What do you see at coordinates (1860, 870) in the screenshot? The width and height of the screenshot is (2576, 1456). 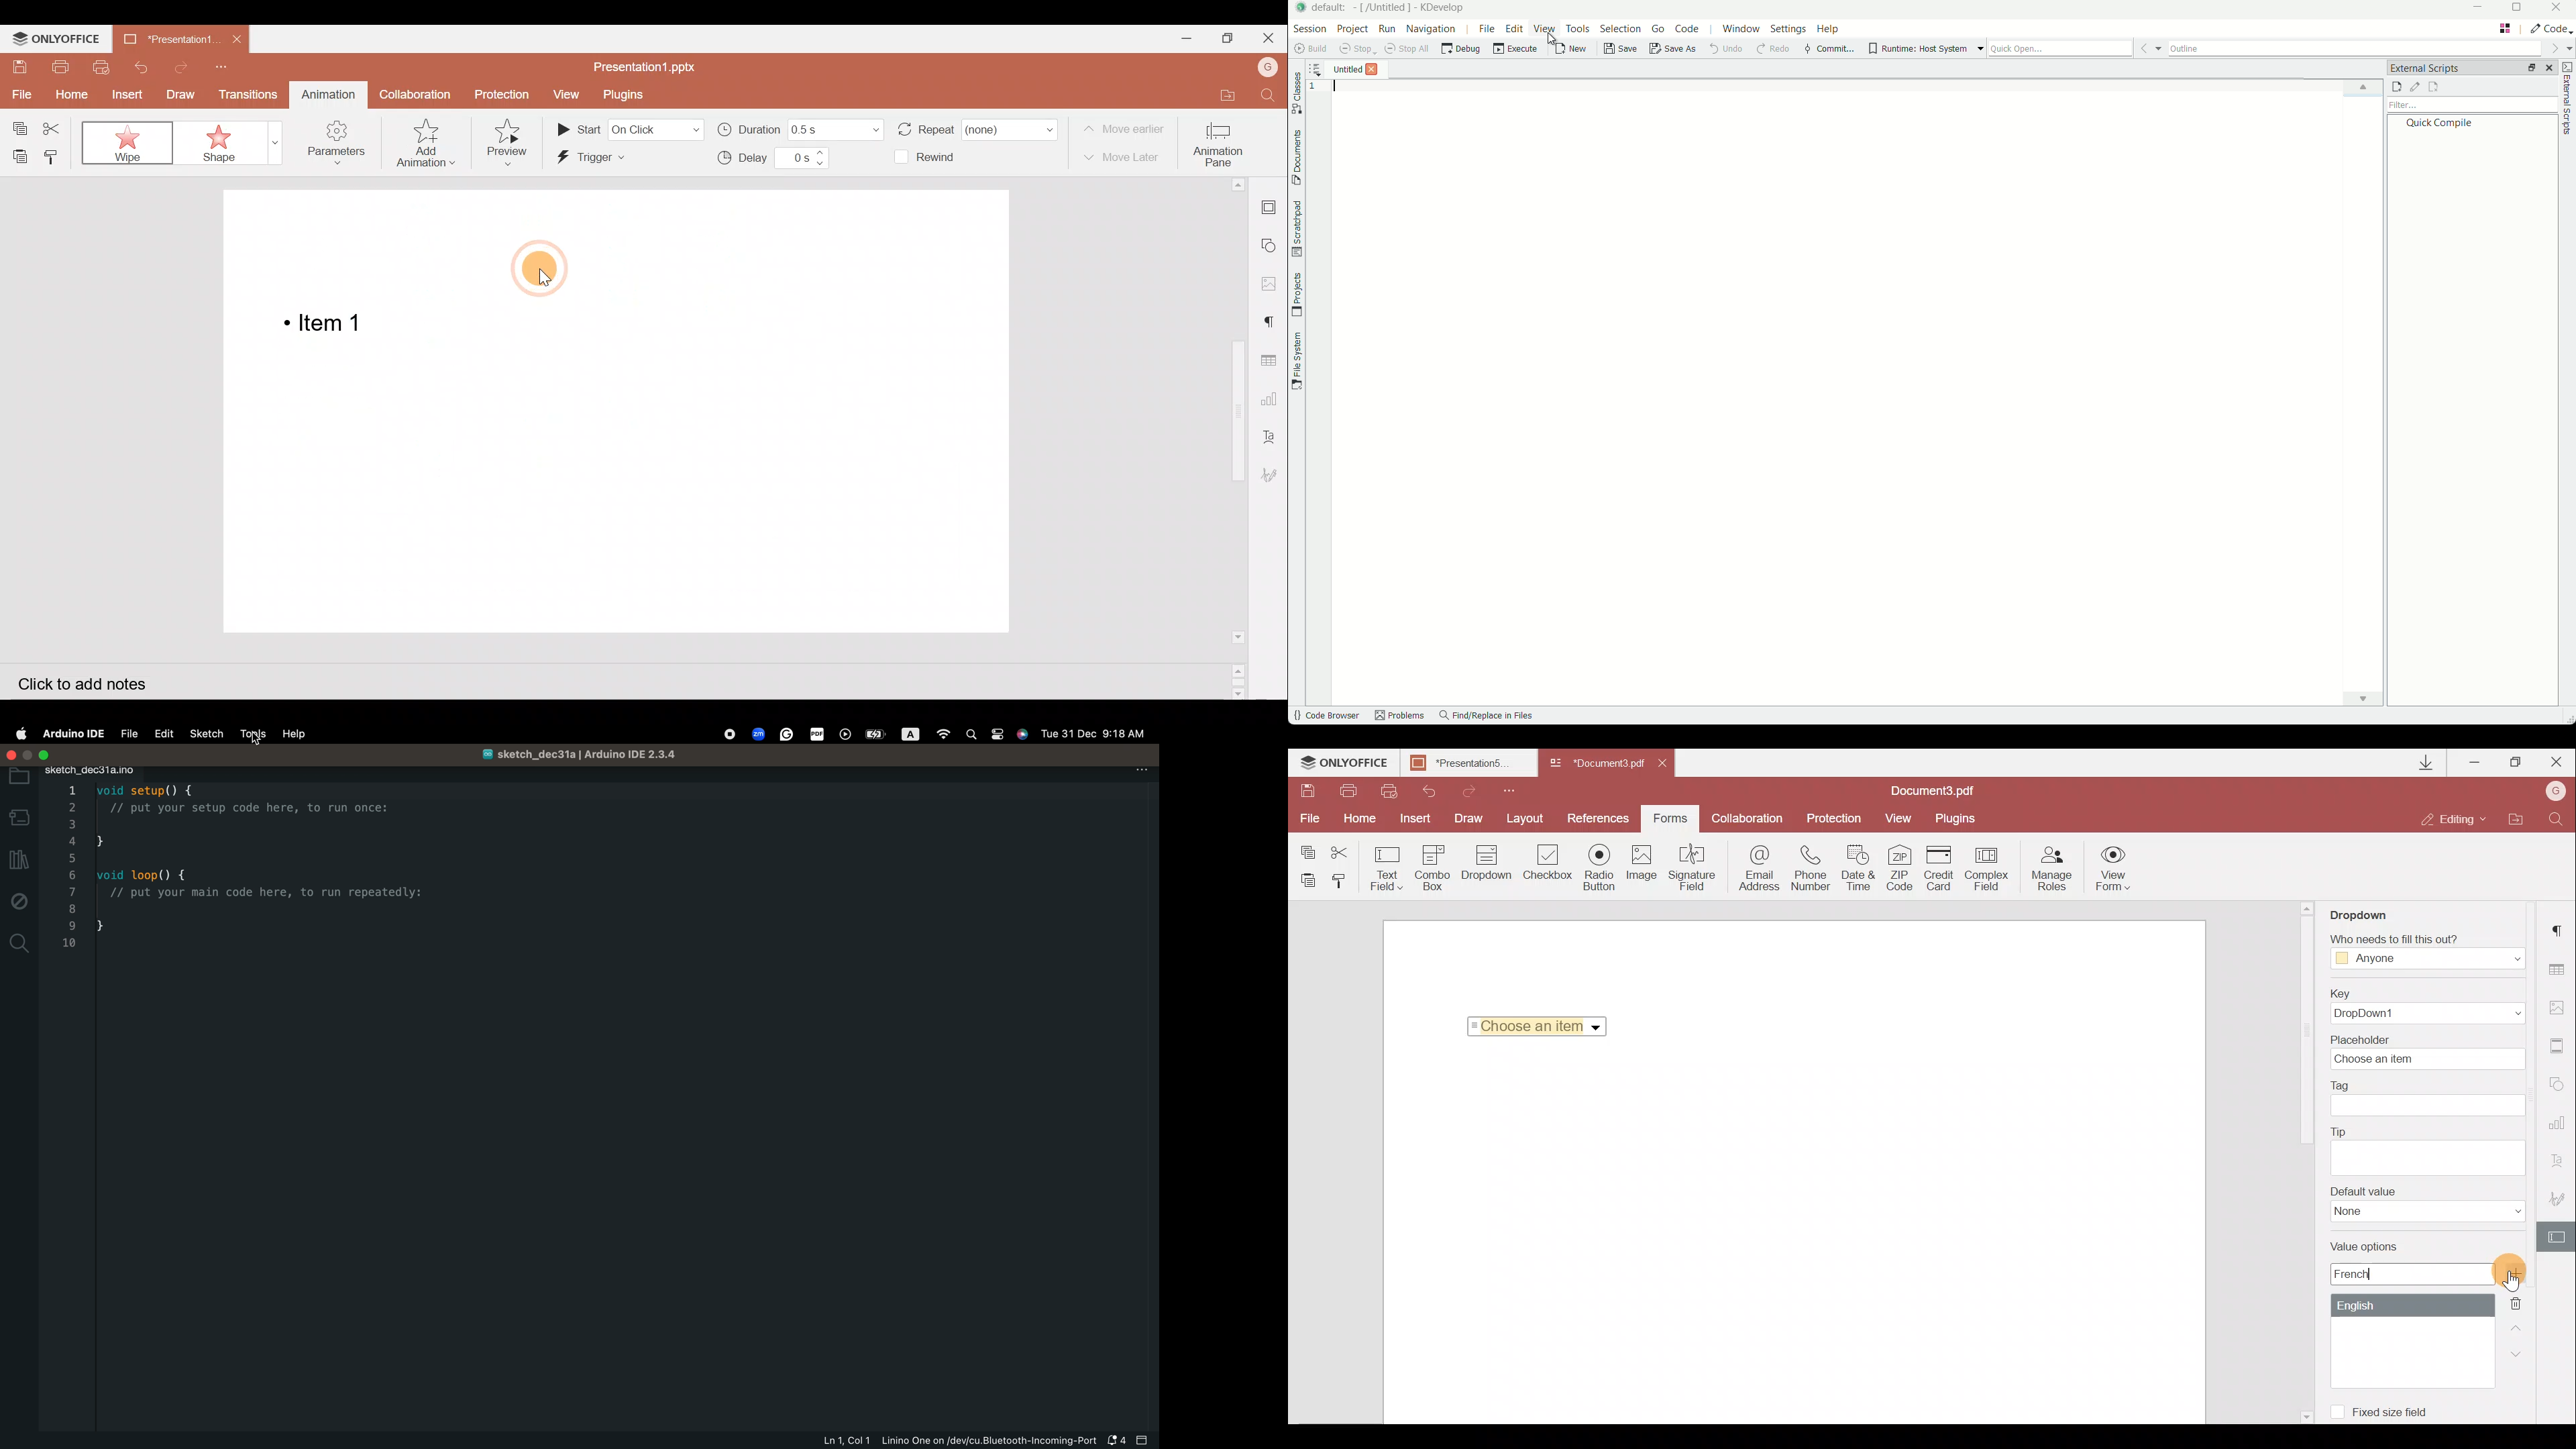 I see `Date & time` at bounding box center [1860, 870].